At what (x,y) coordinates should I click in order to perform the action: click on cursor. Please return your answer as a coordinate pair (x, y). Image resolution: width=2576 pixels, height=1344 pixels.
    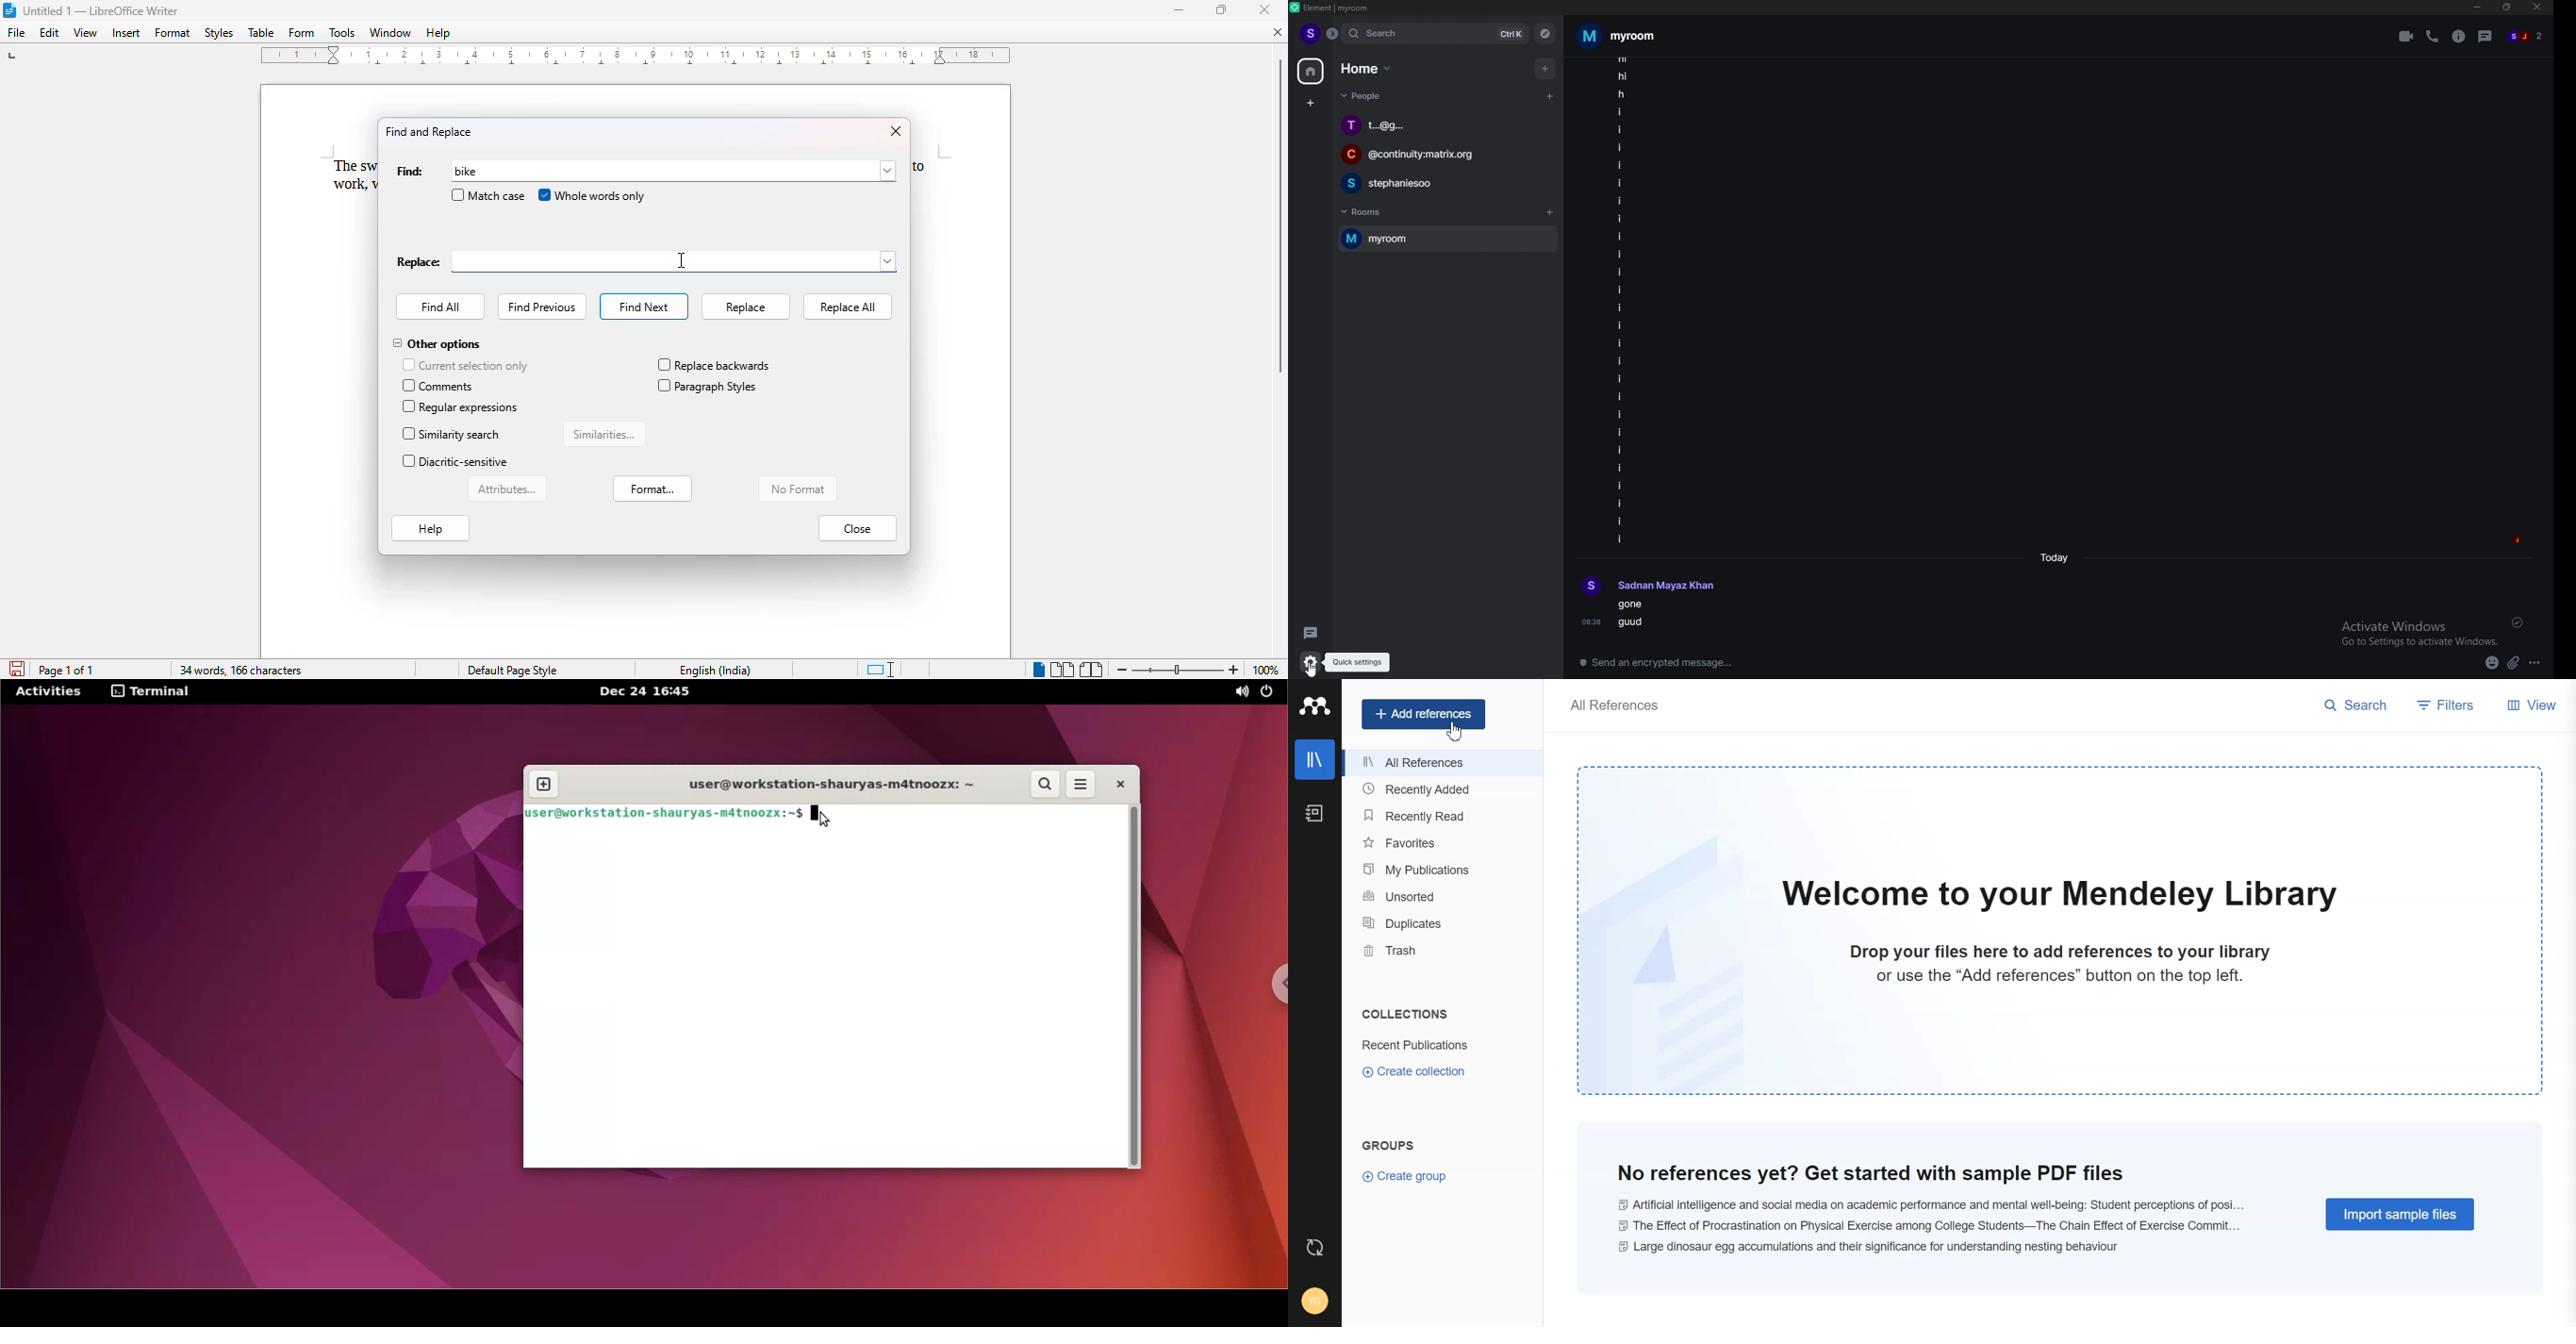
    Looking at the image, I should click on (729, 197).